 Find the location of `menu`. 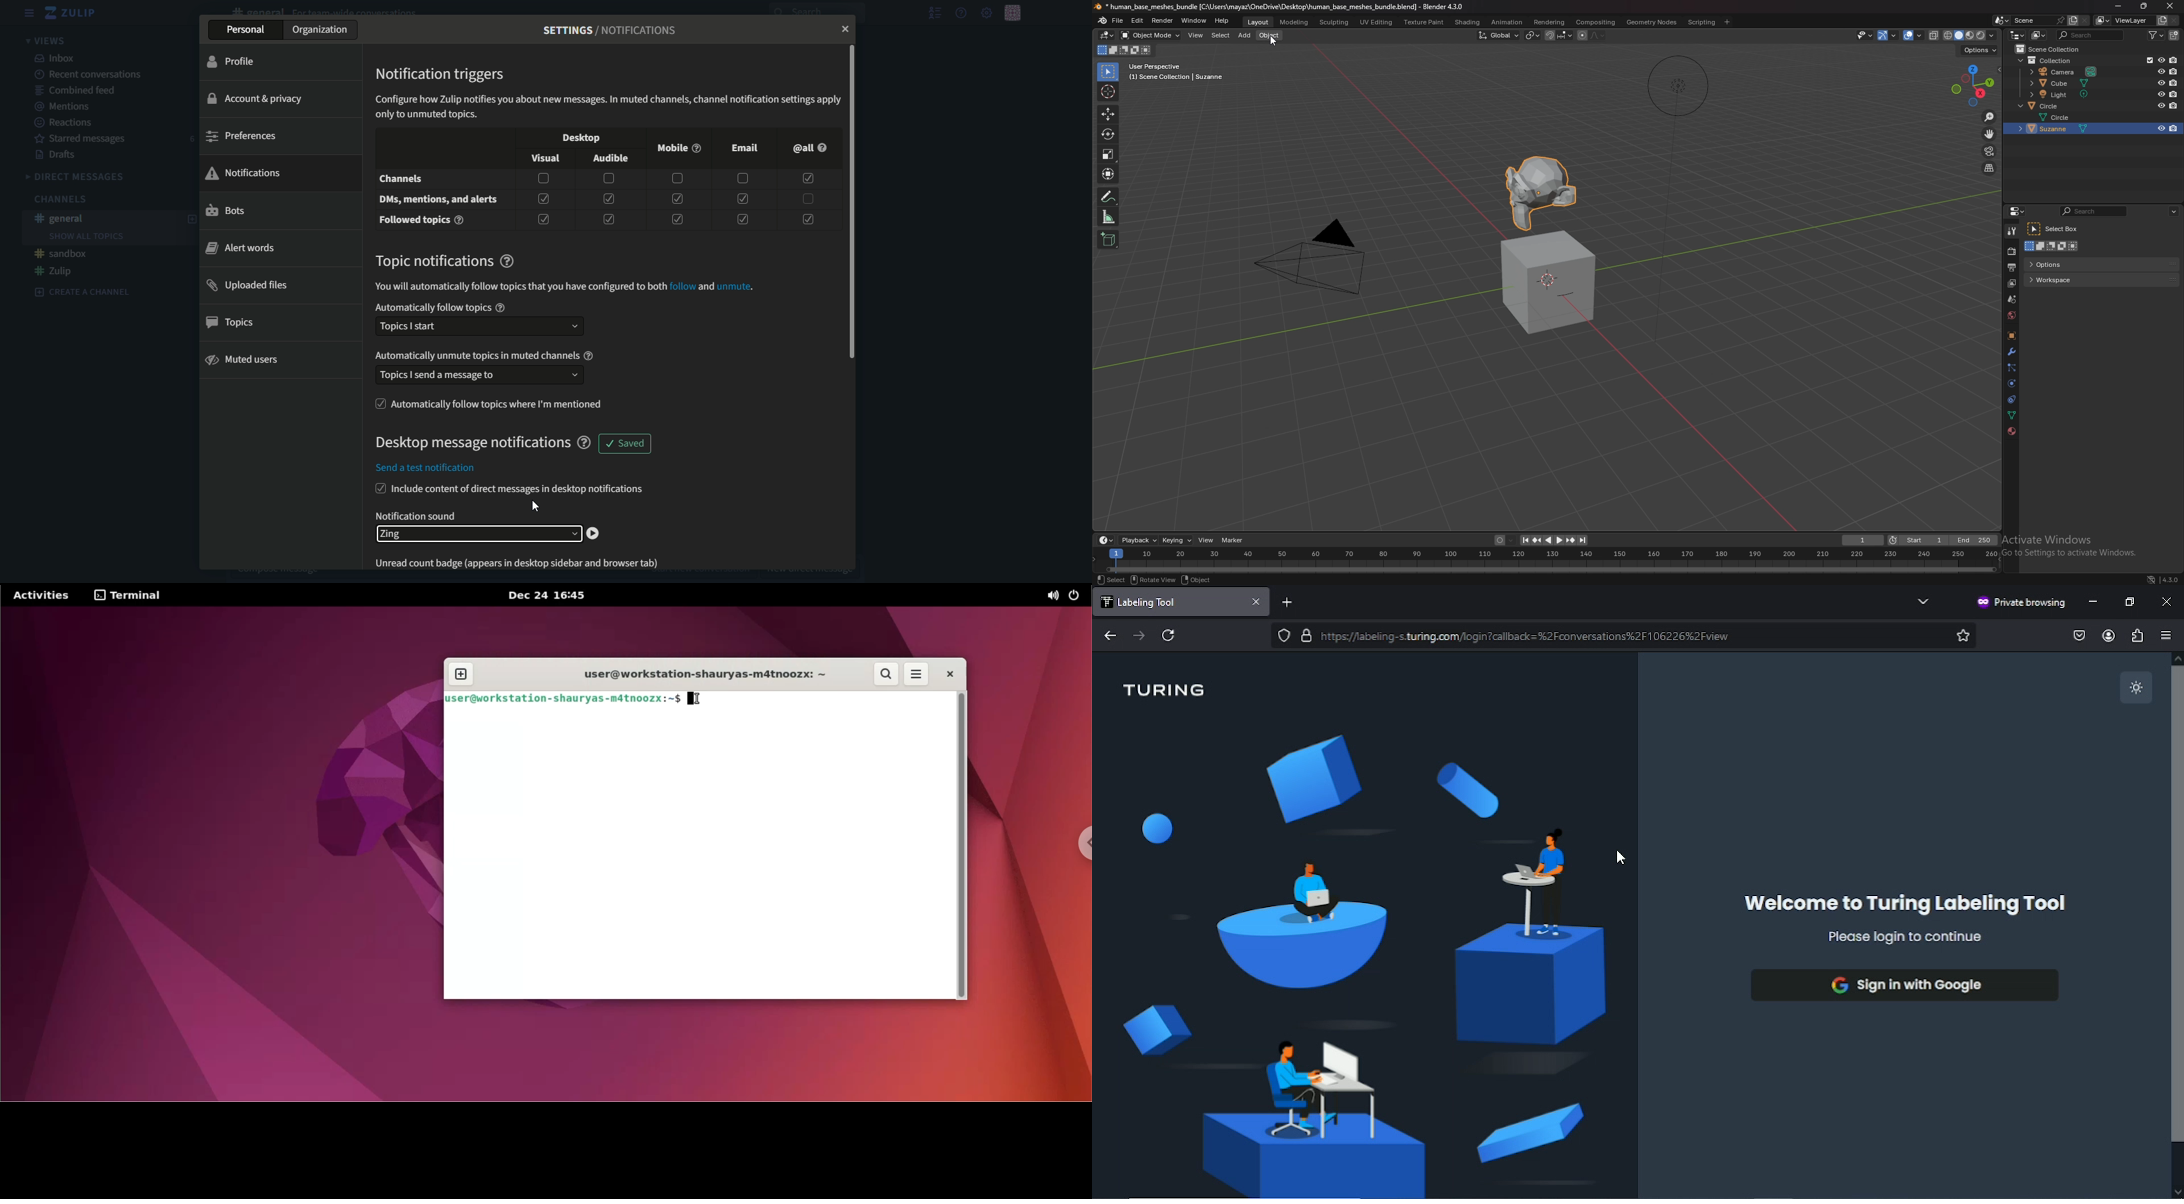

menu is located at coordinates (29, 13).